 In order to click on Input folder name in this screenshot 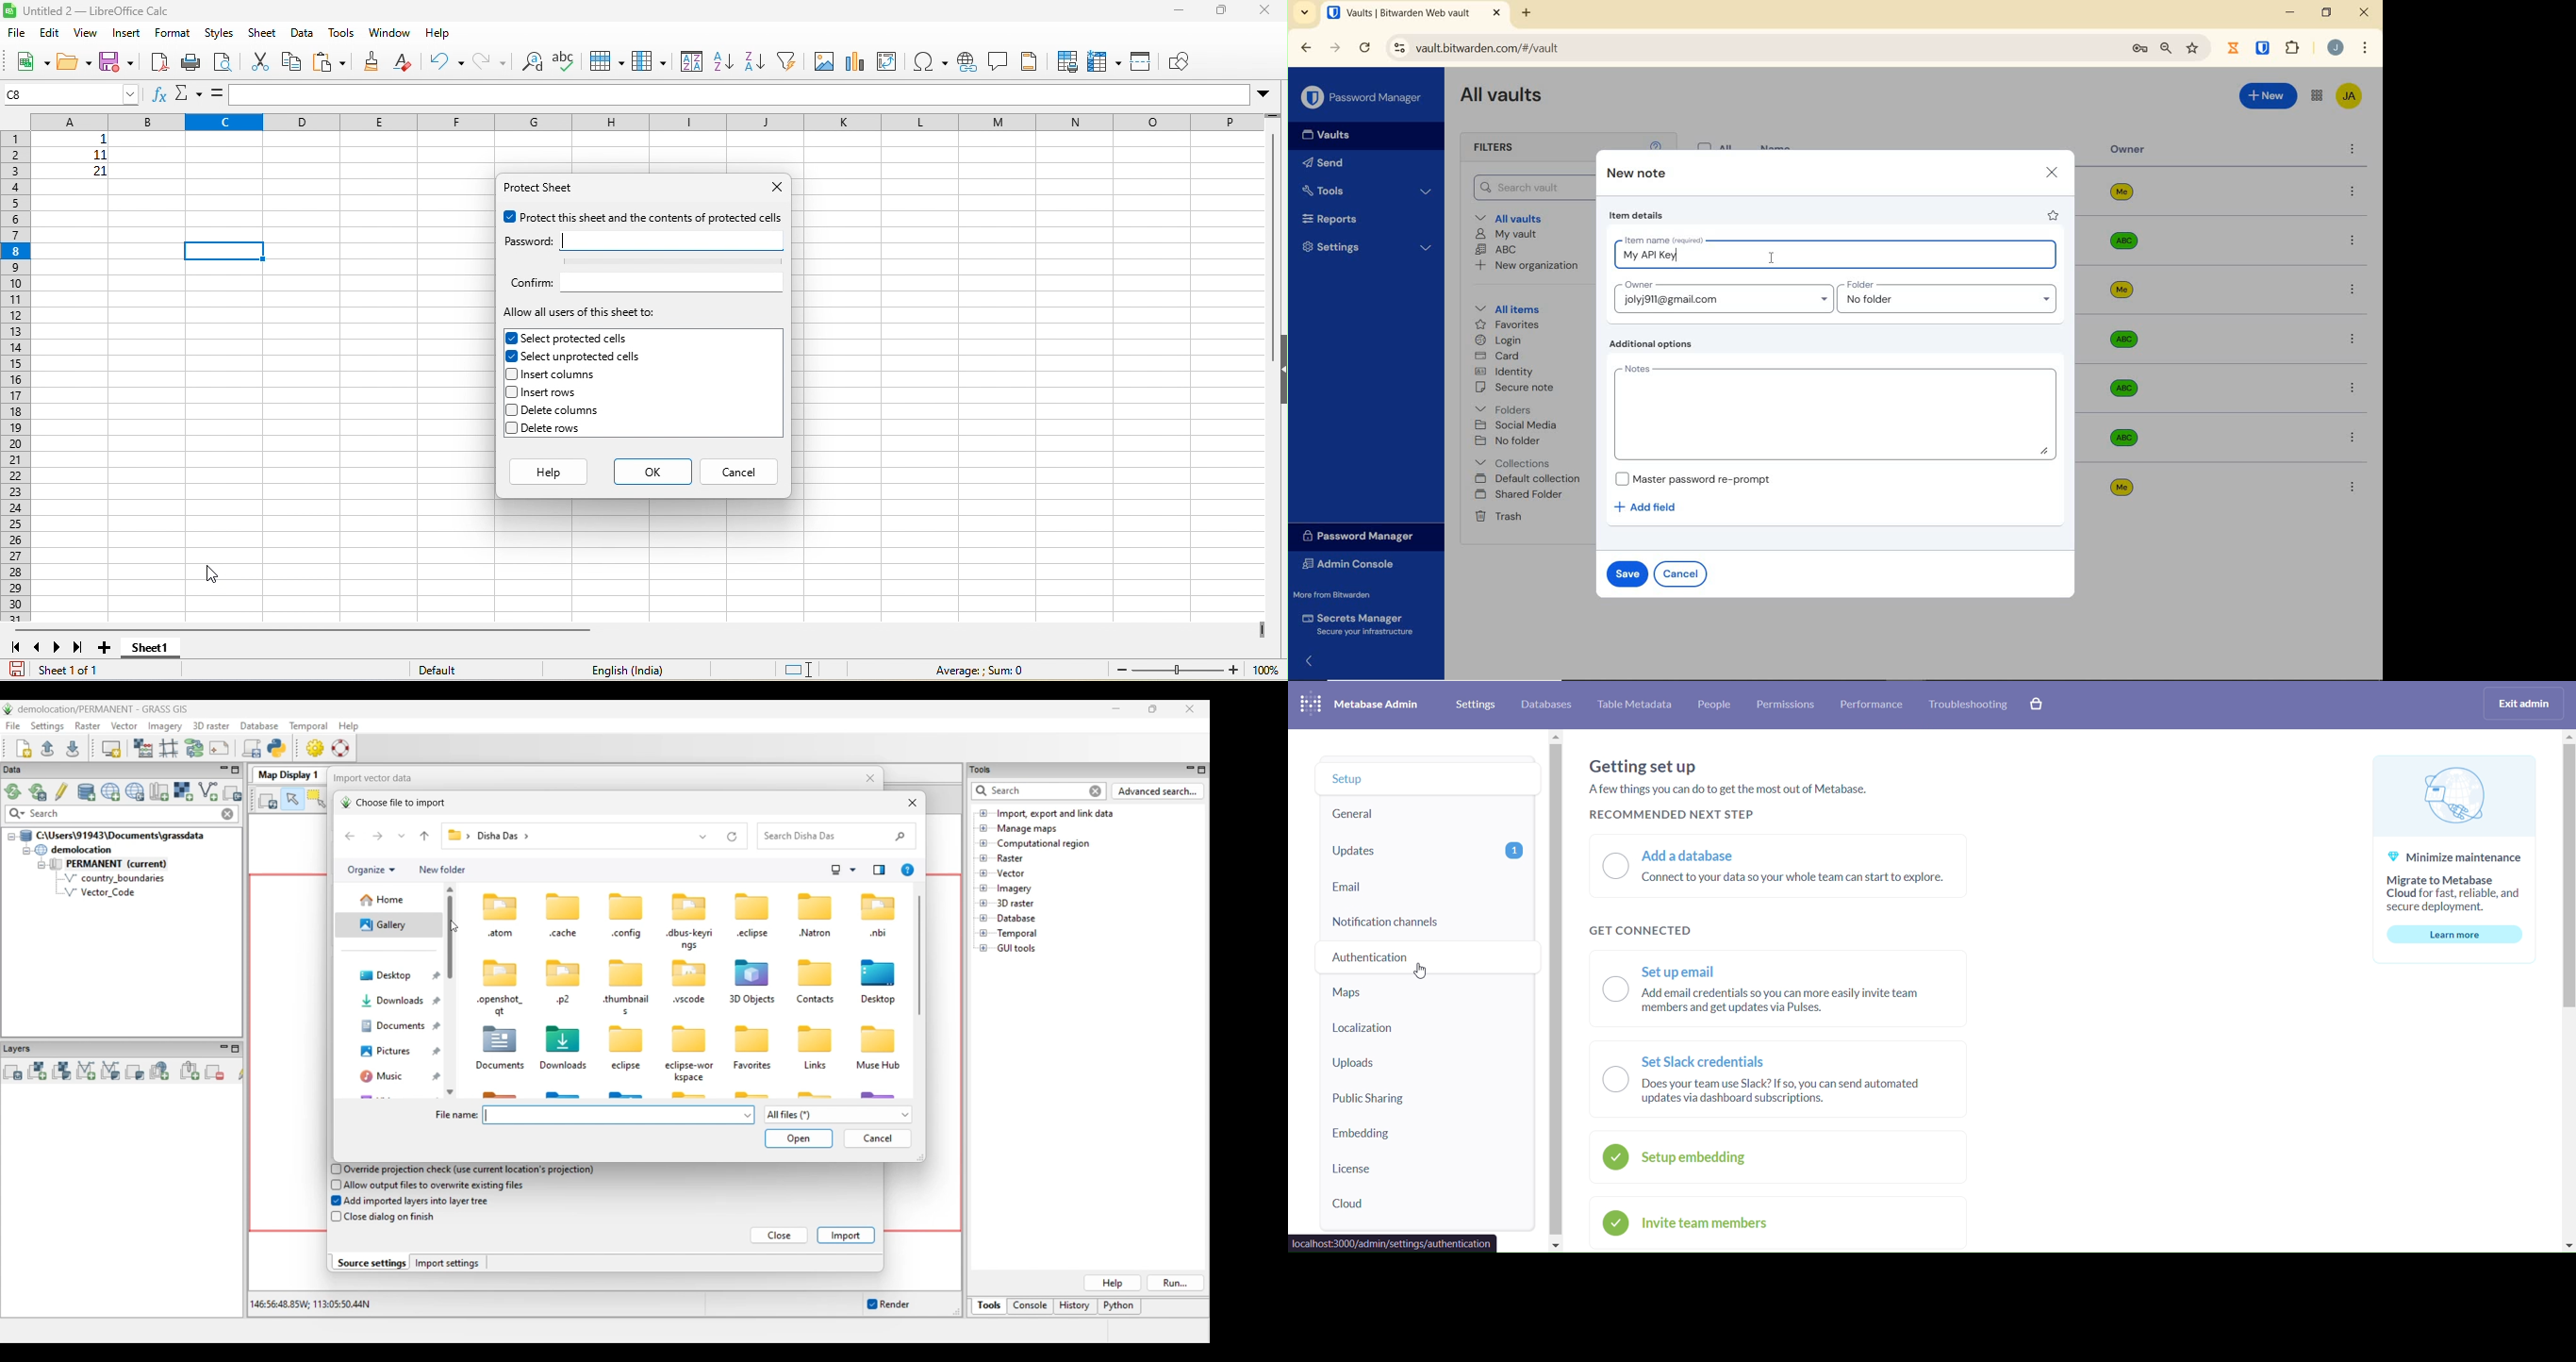, I will do `click(1950, 297)`.